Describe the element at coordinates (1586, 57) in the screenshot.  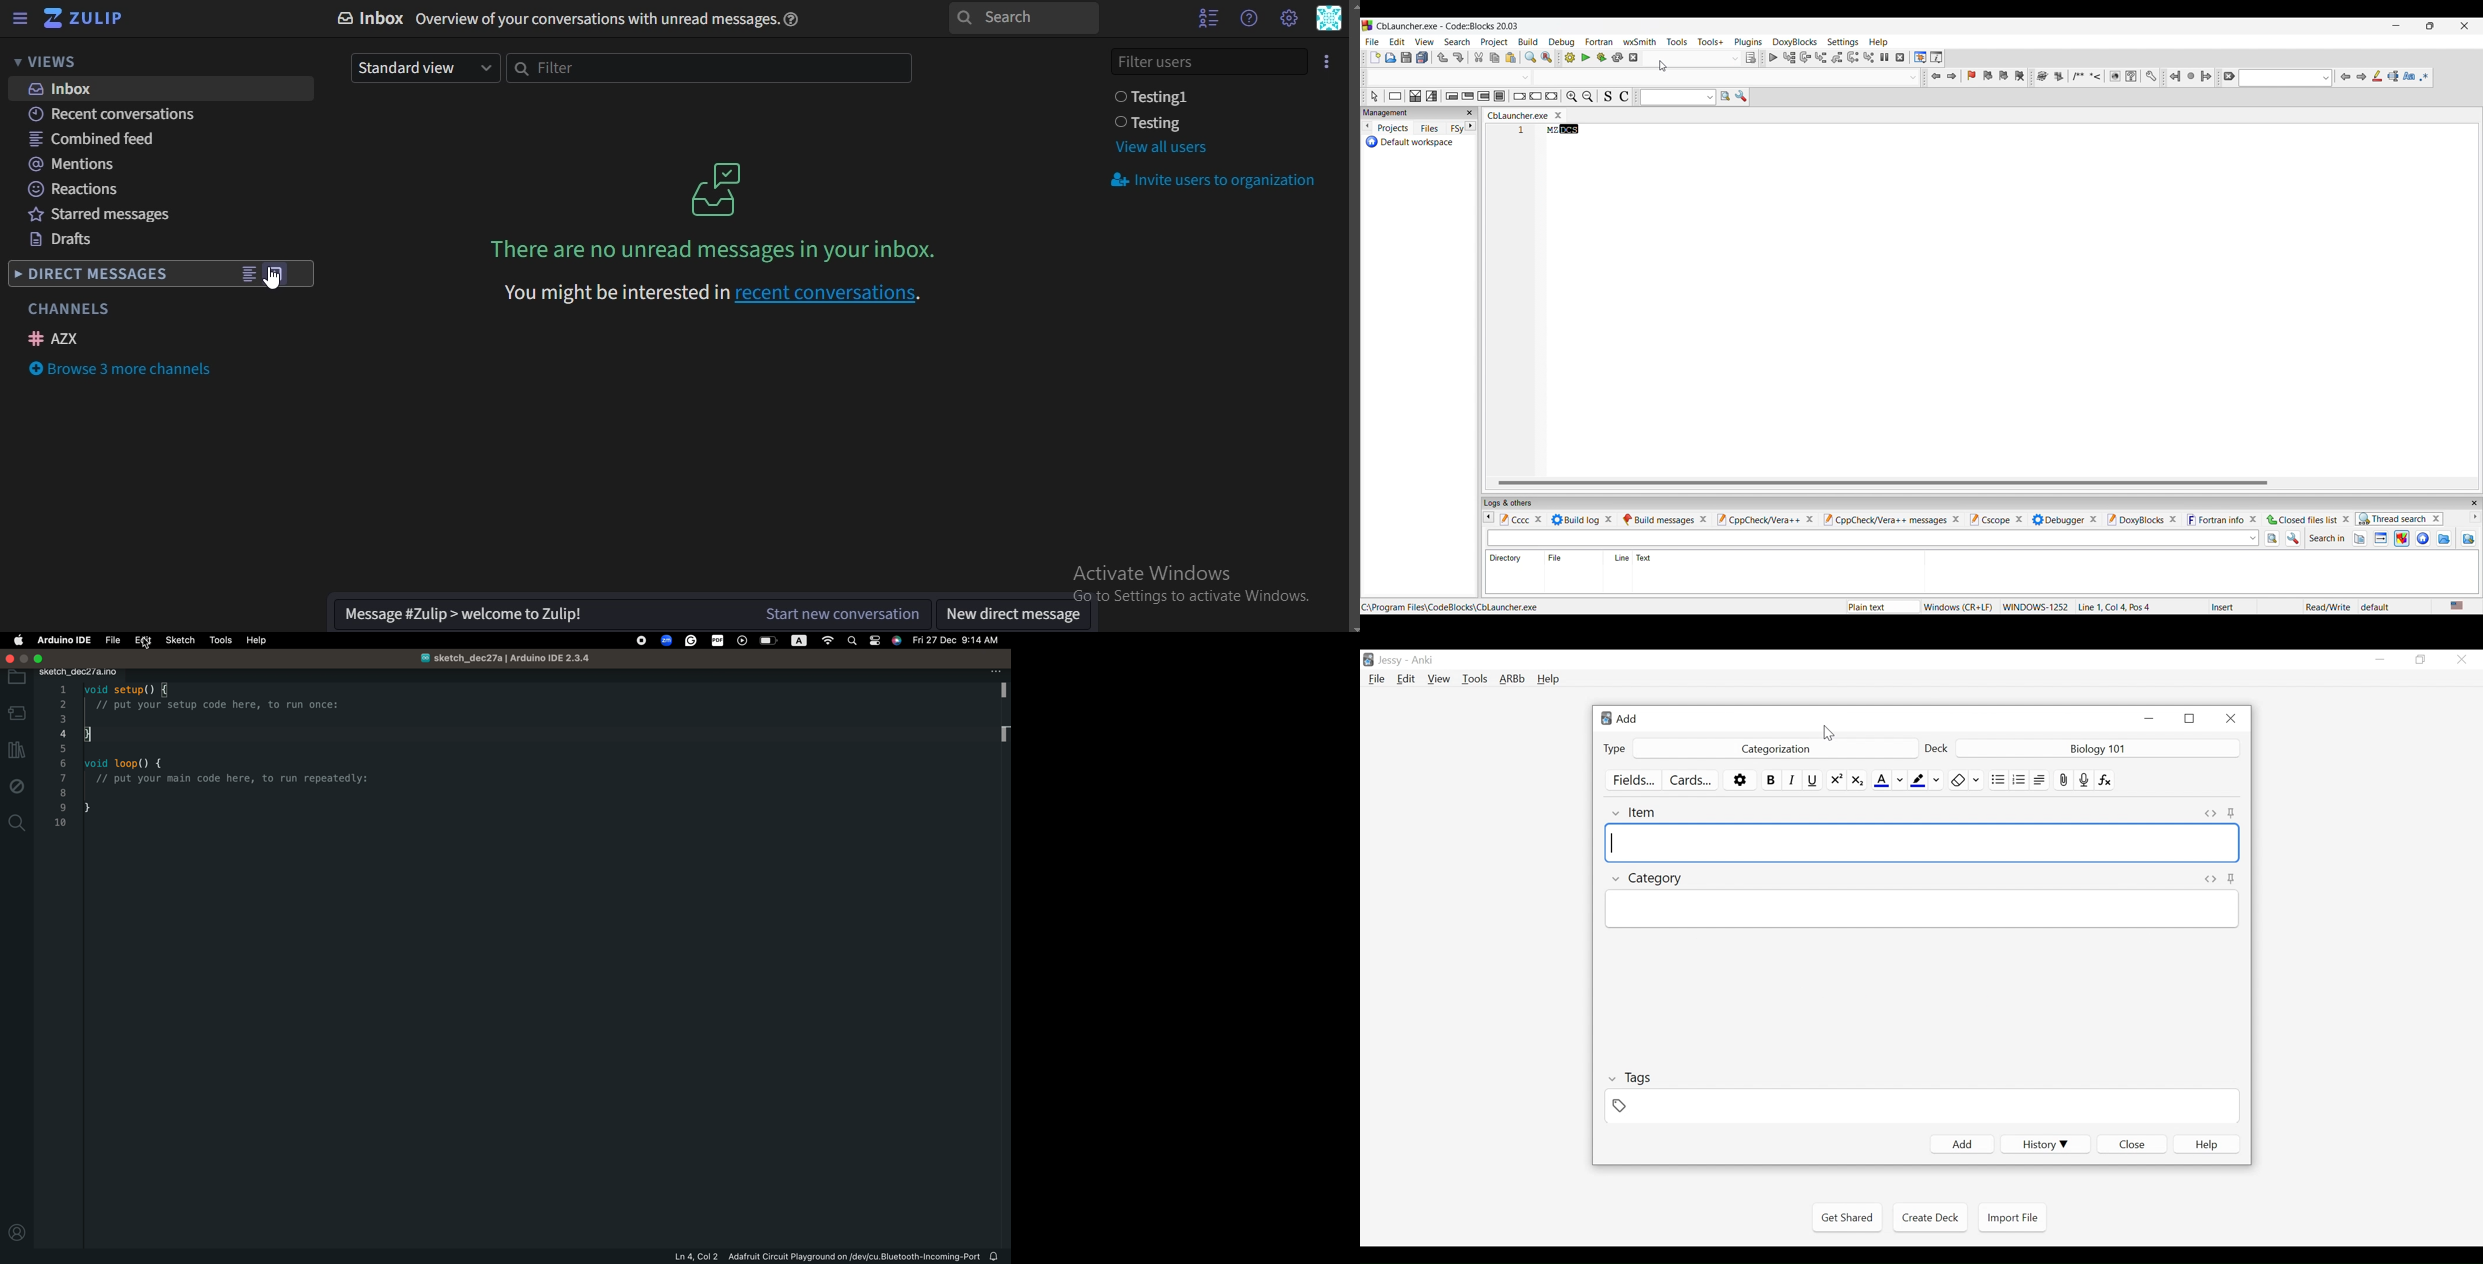
I see `Run` at that location.